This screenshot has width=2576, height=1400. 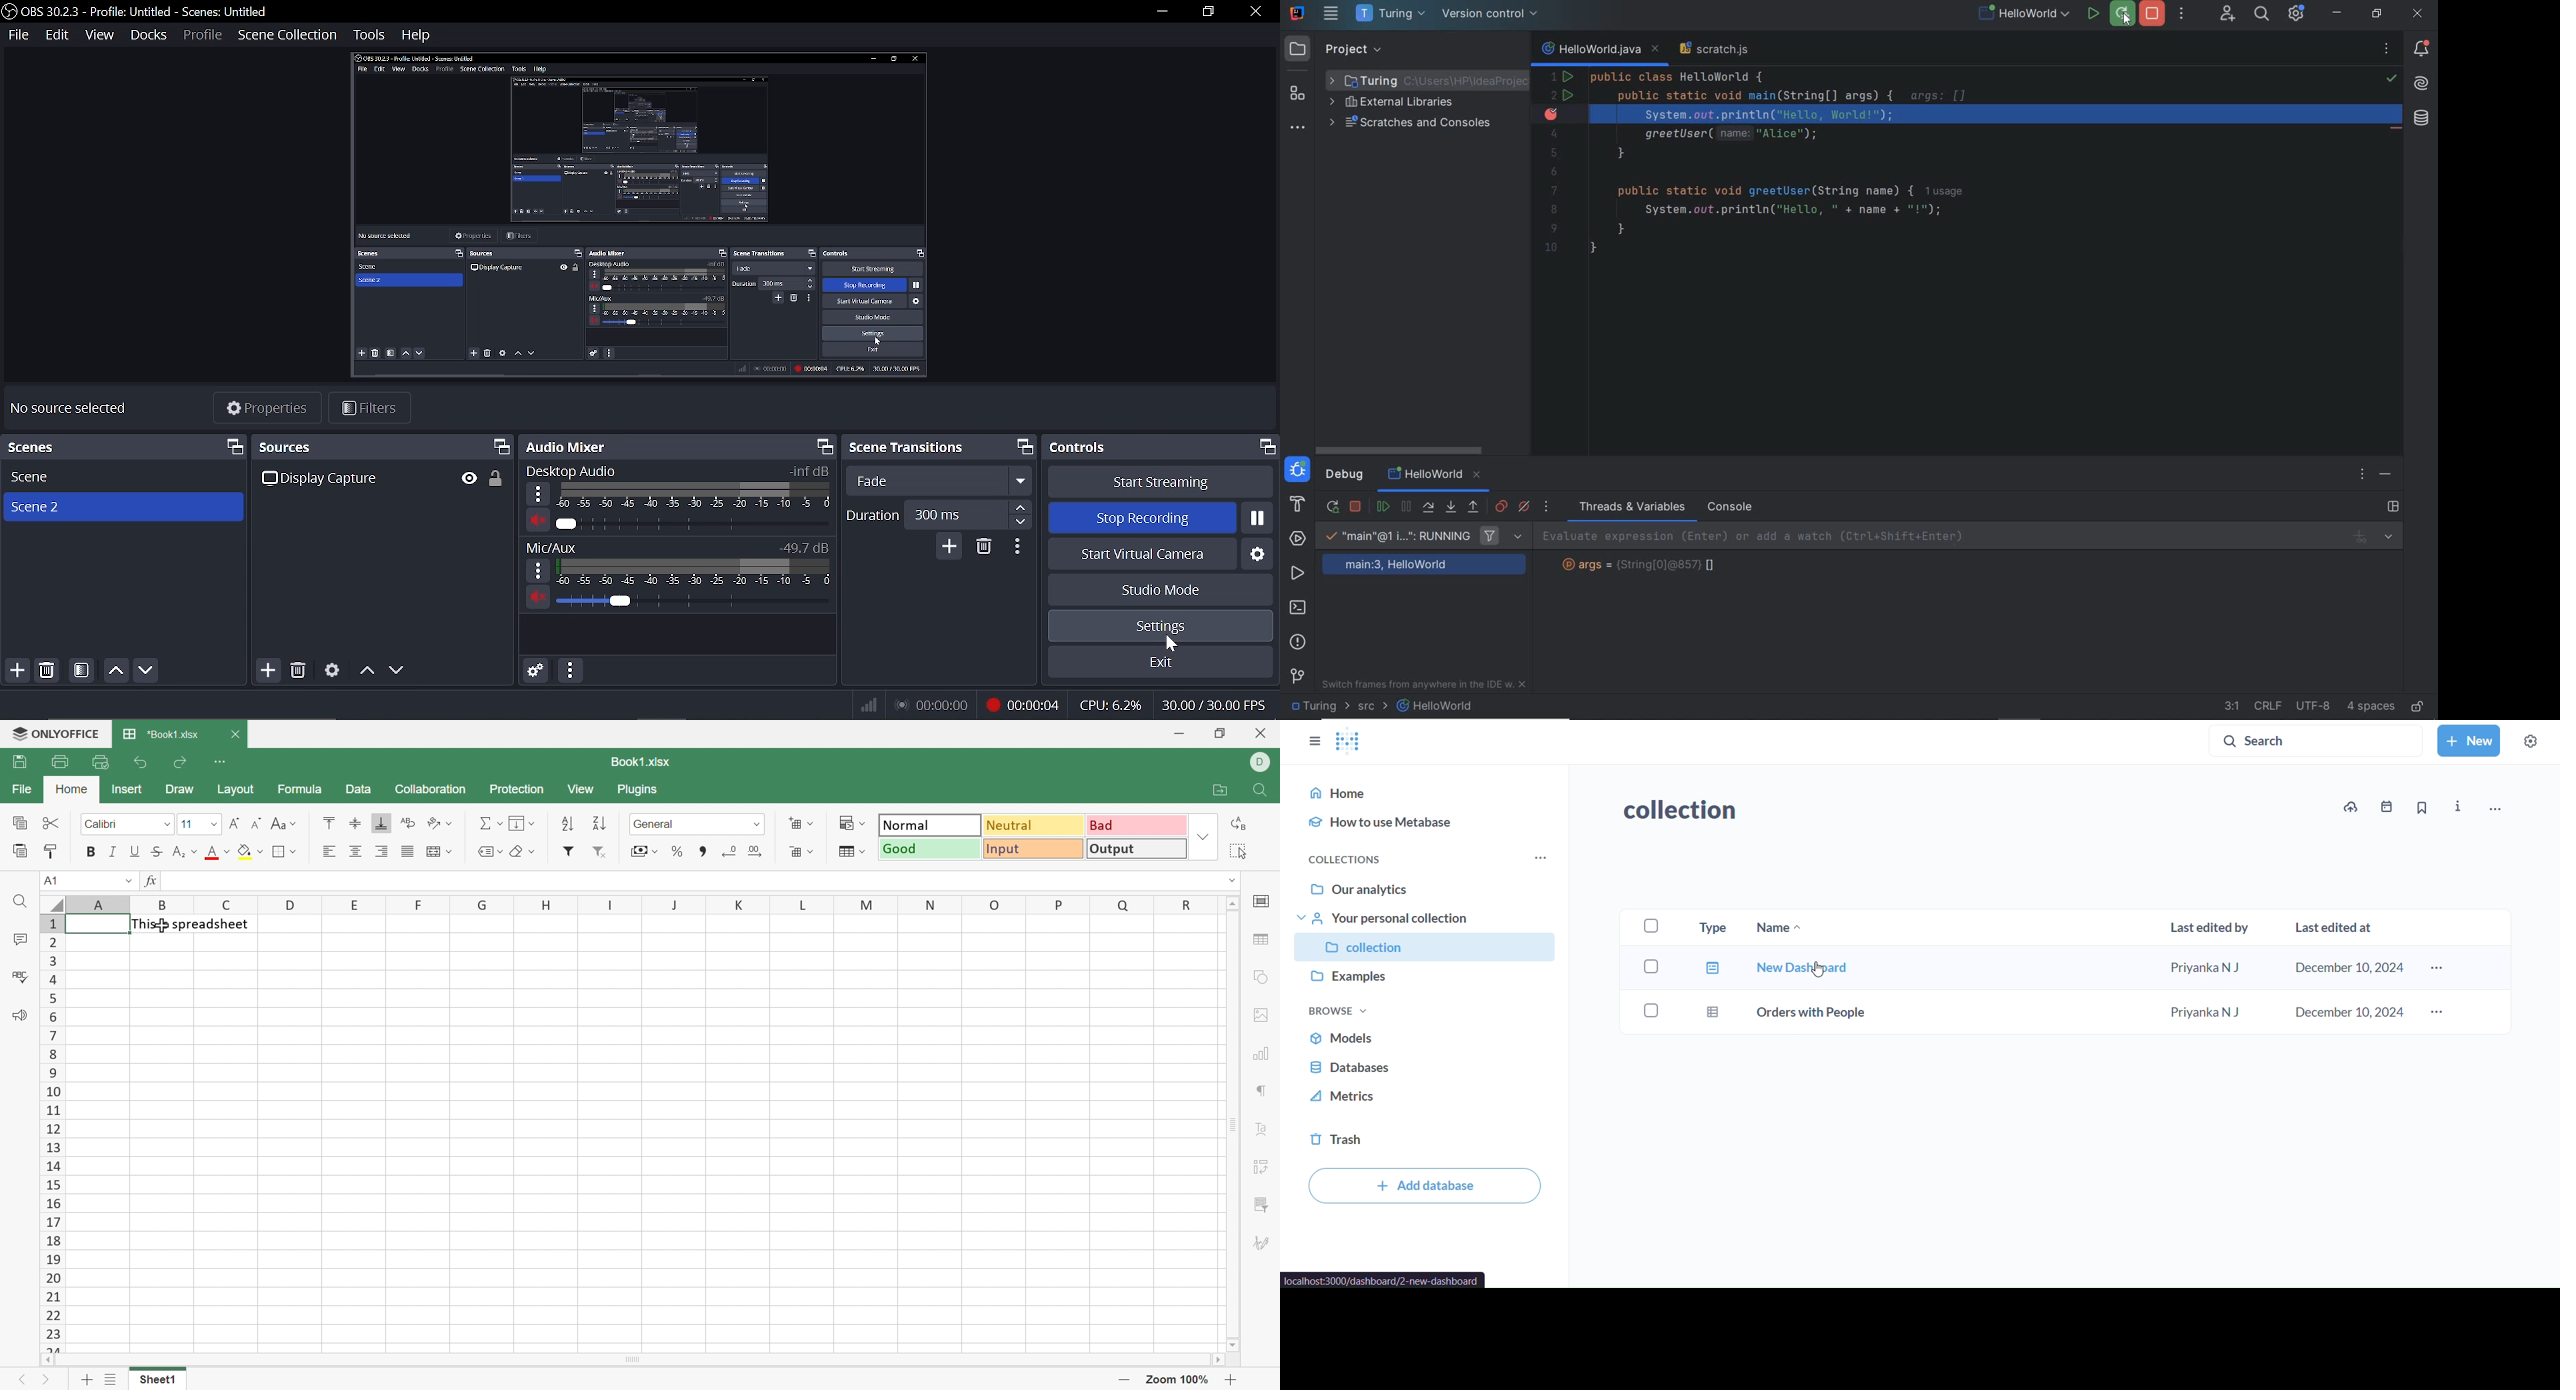 What do you see at coordinates (986, 547) in the screenshot?
I see `delete transitions` at bounding box center [986, 547].